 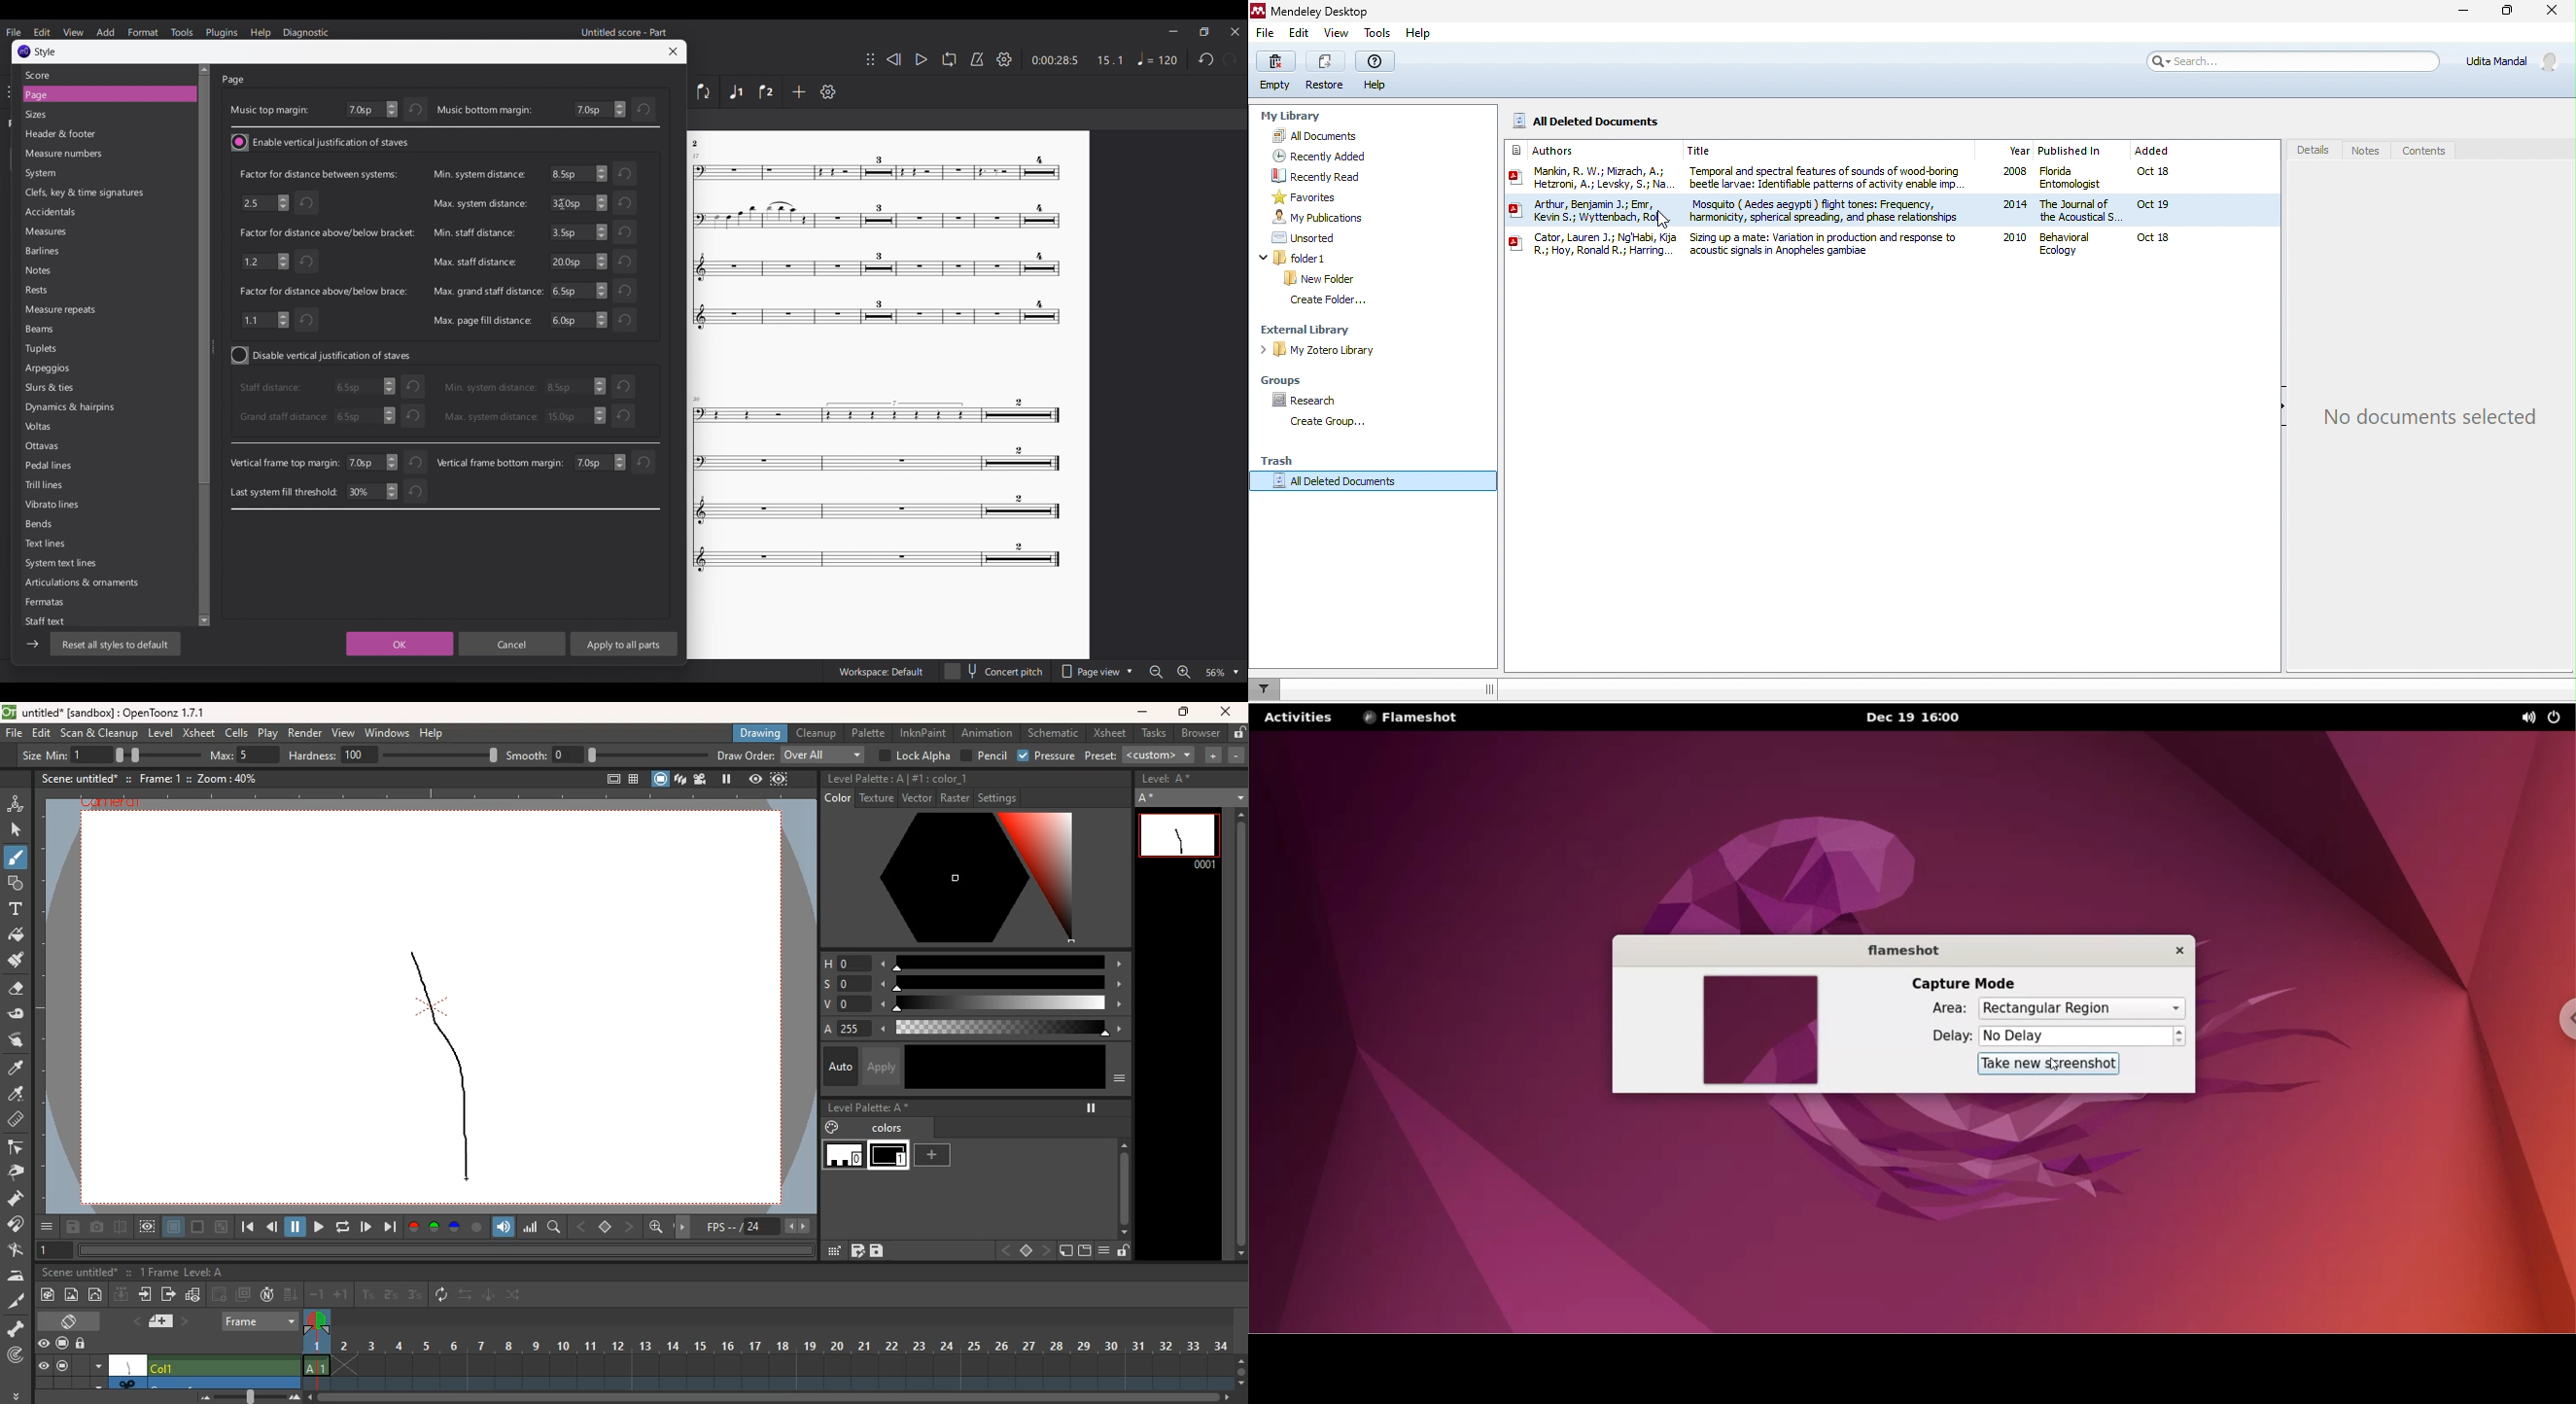 What do you see at coordinates (144, 32) in the screenshot?
I see `format` at bounding box center [144, 32].